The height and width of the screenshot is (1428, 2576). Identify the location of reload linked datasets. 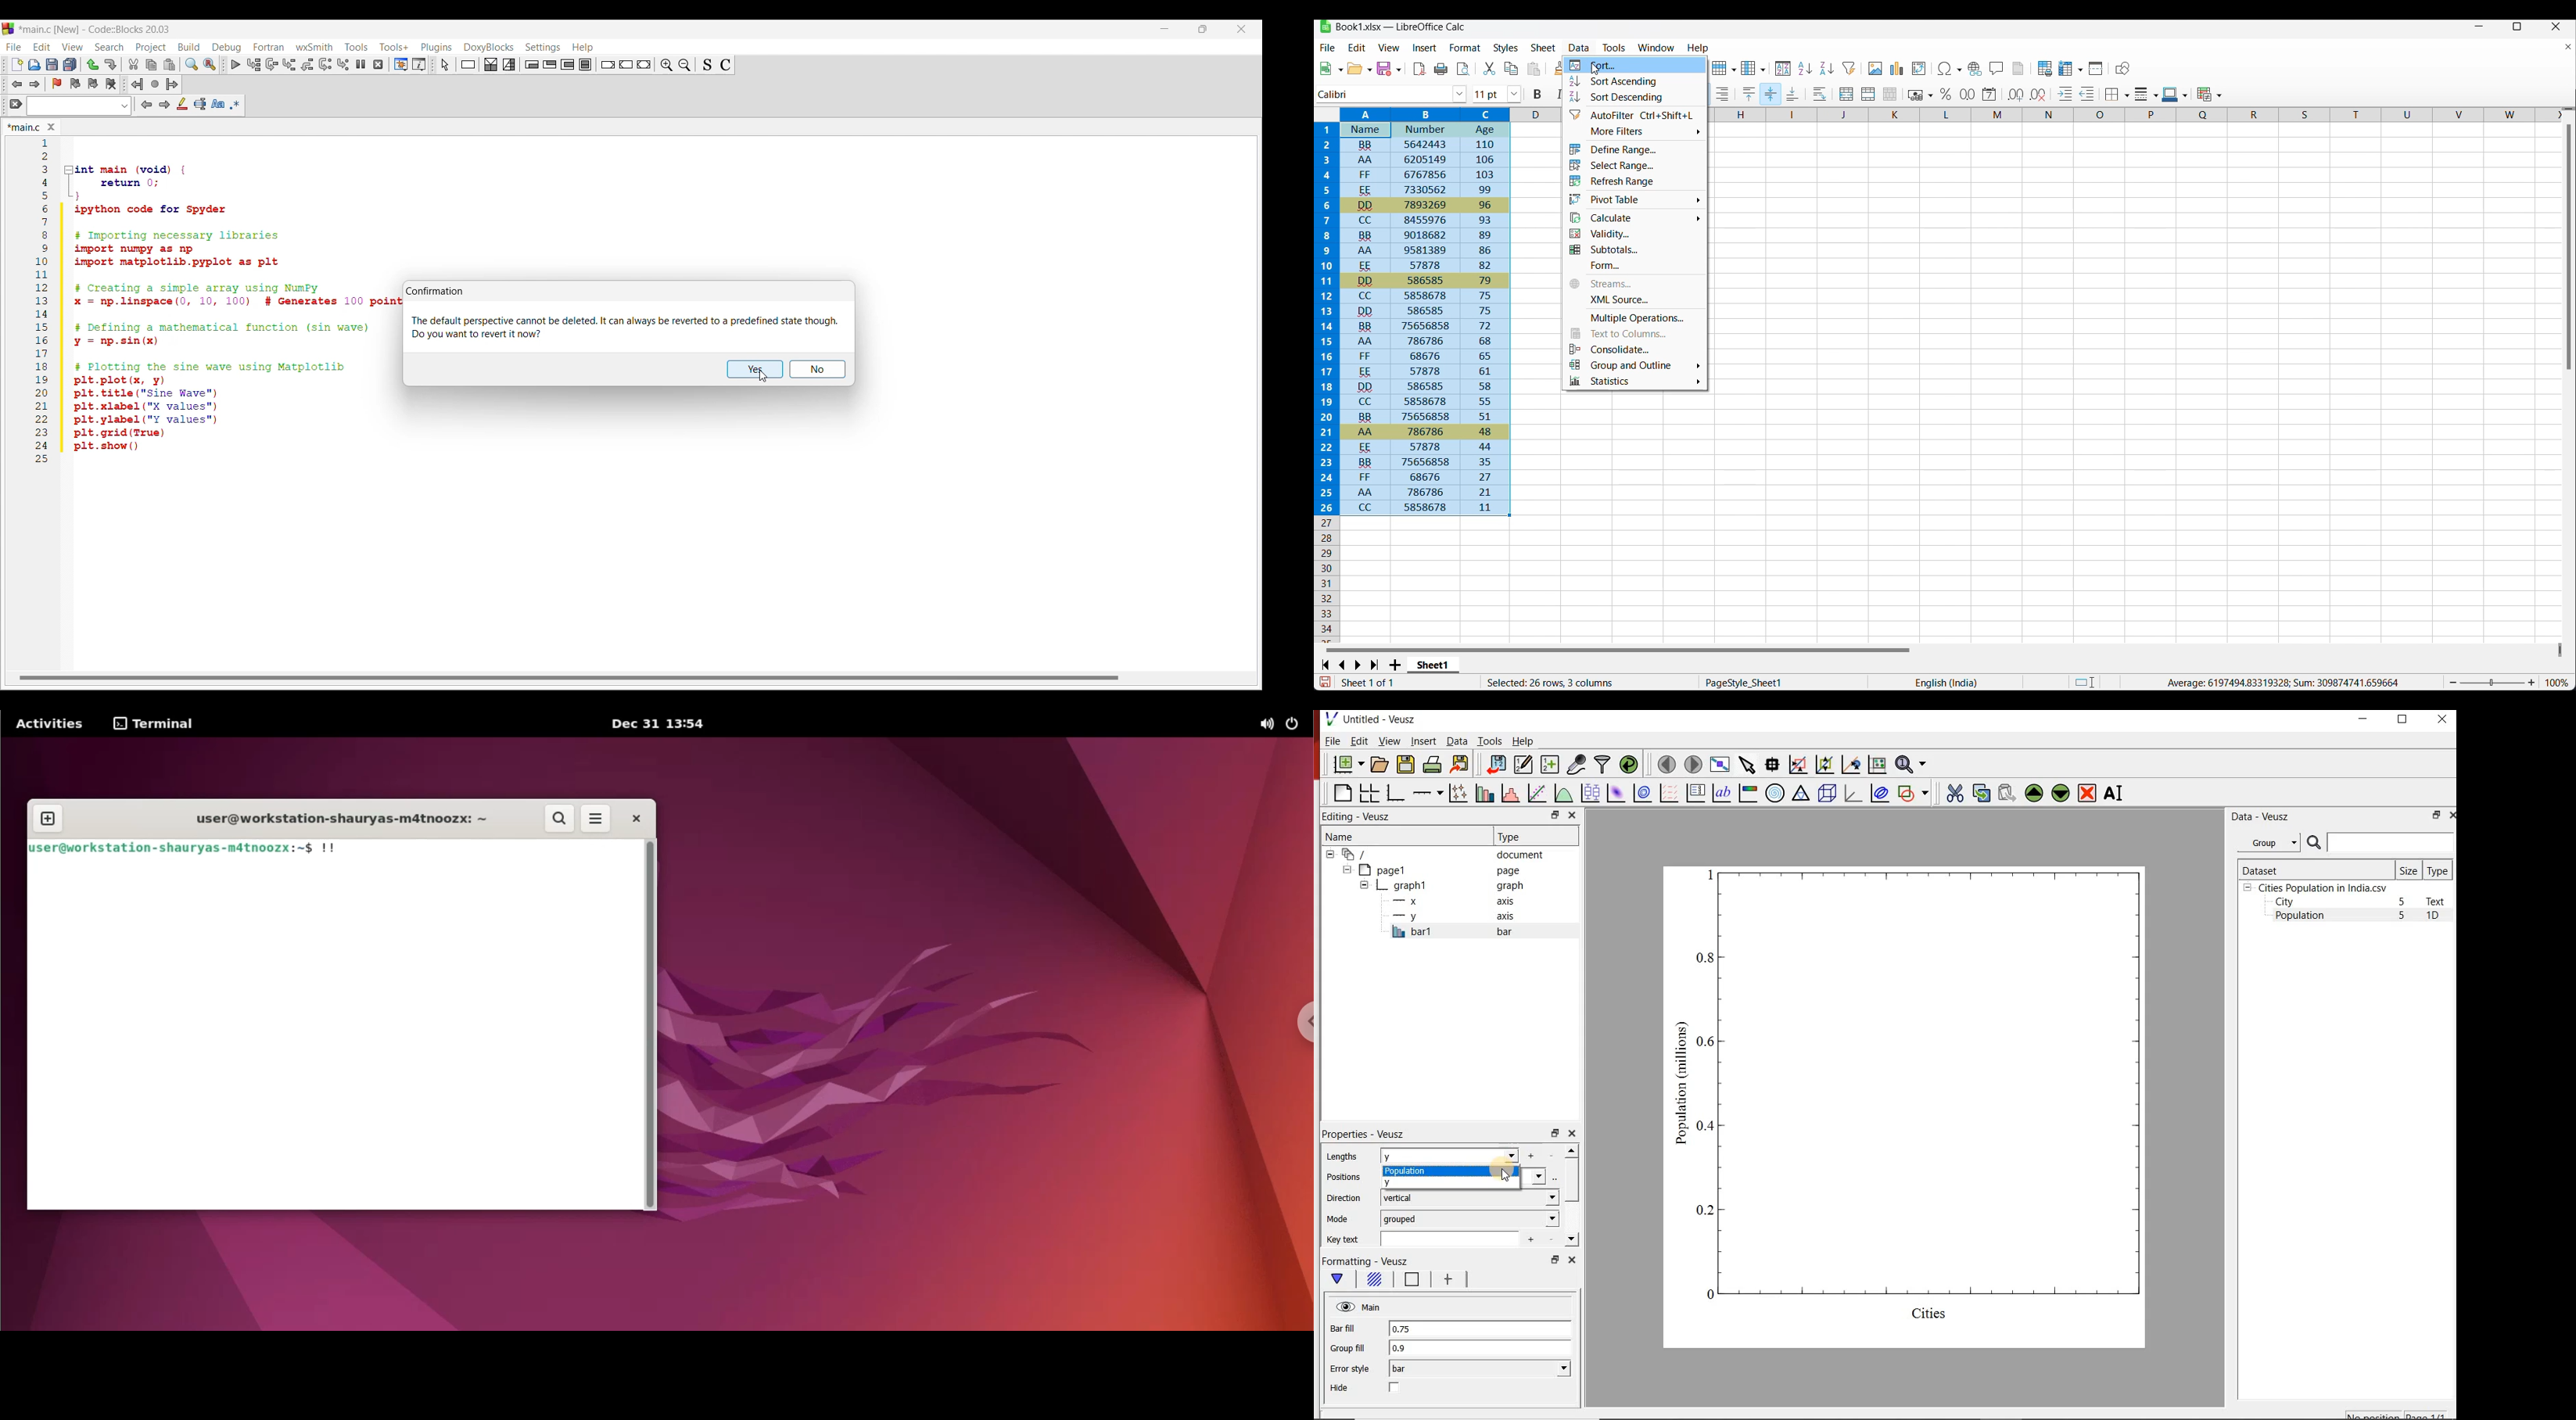
(1628, 764).